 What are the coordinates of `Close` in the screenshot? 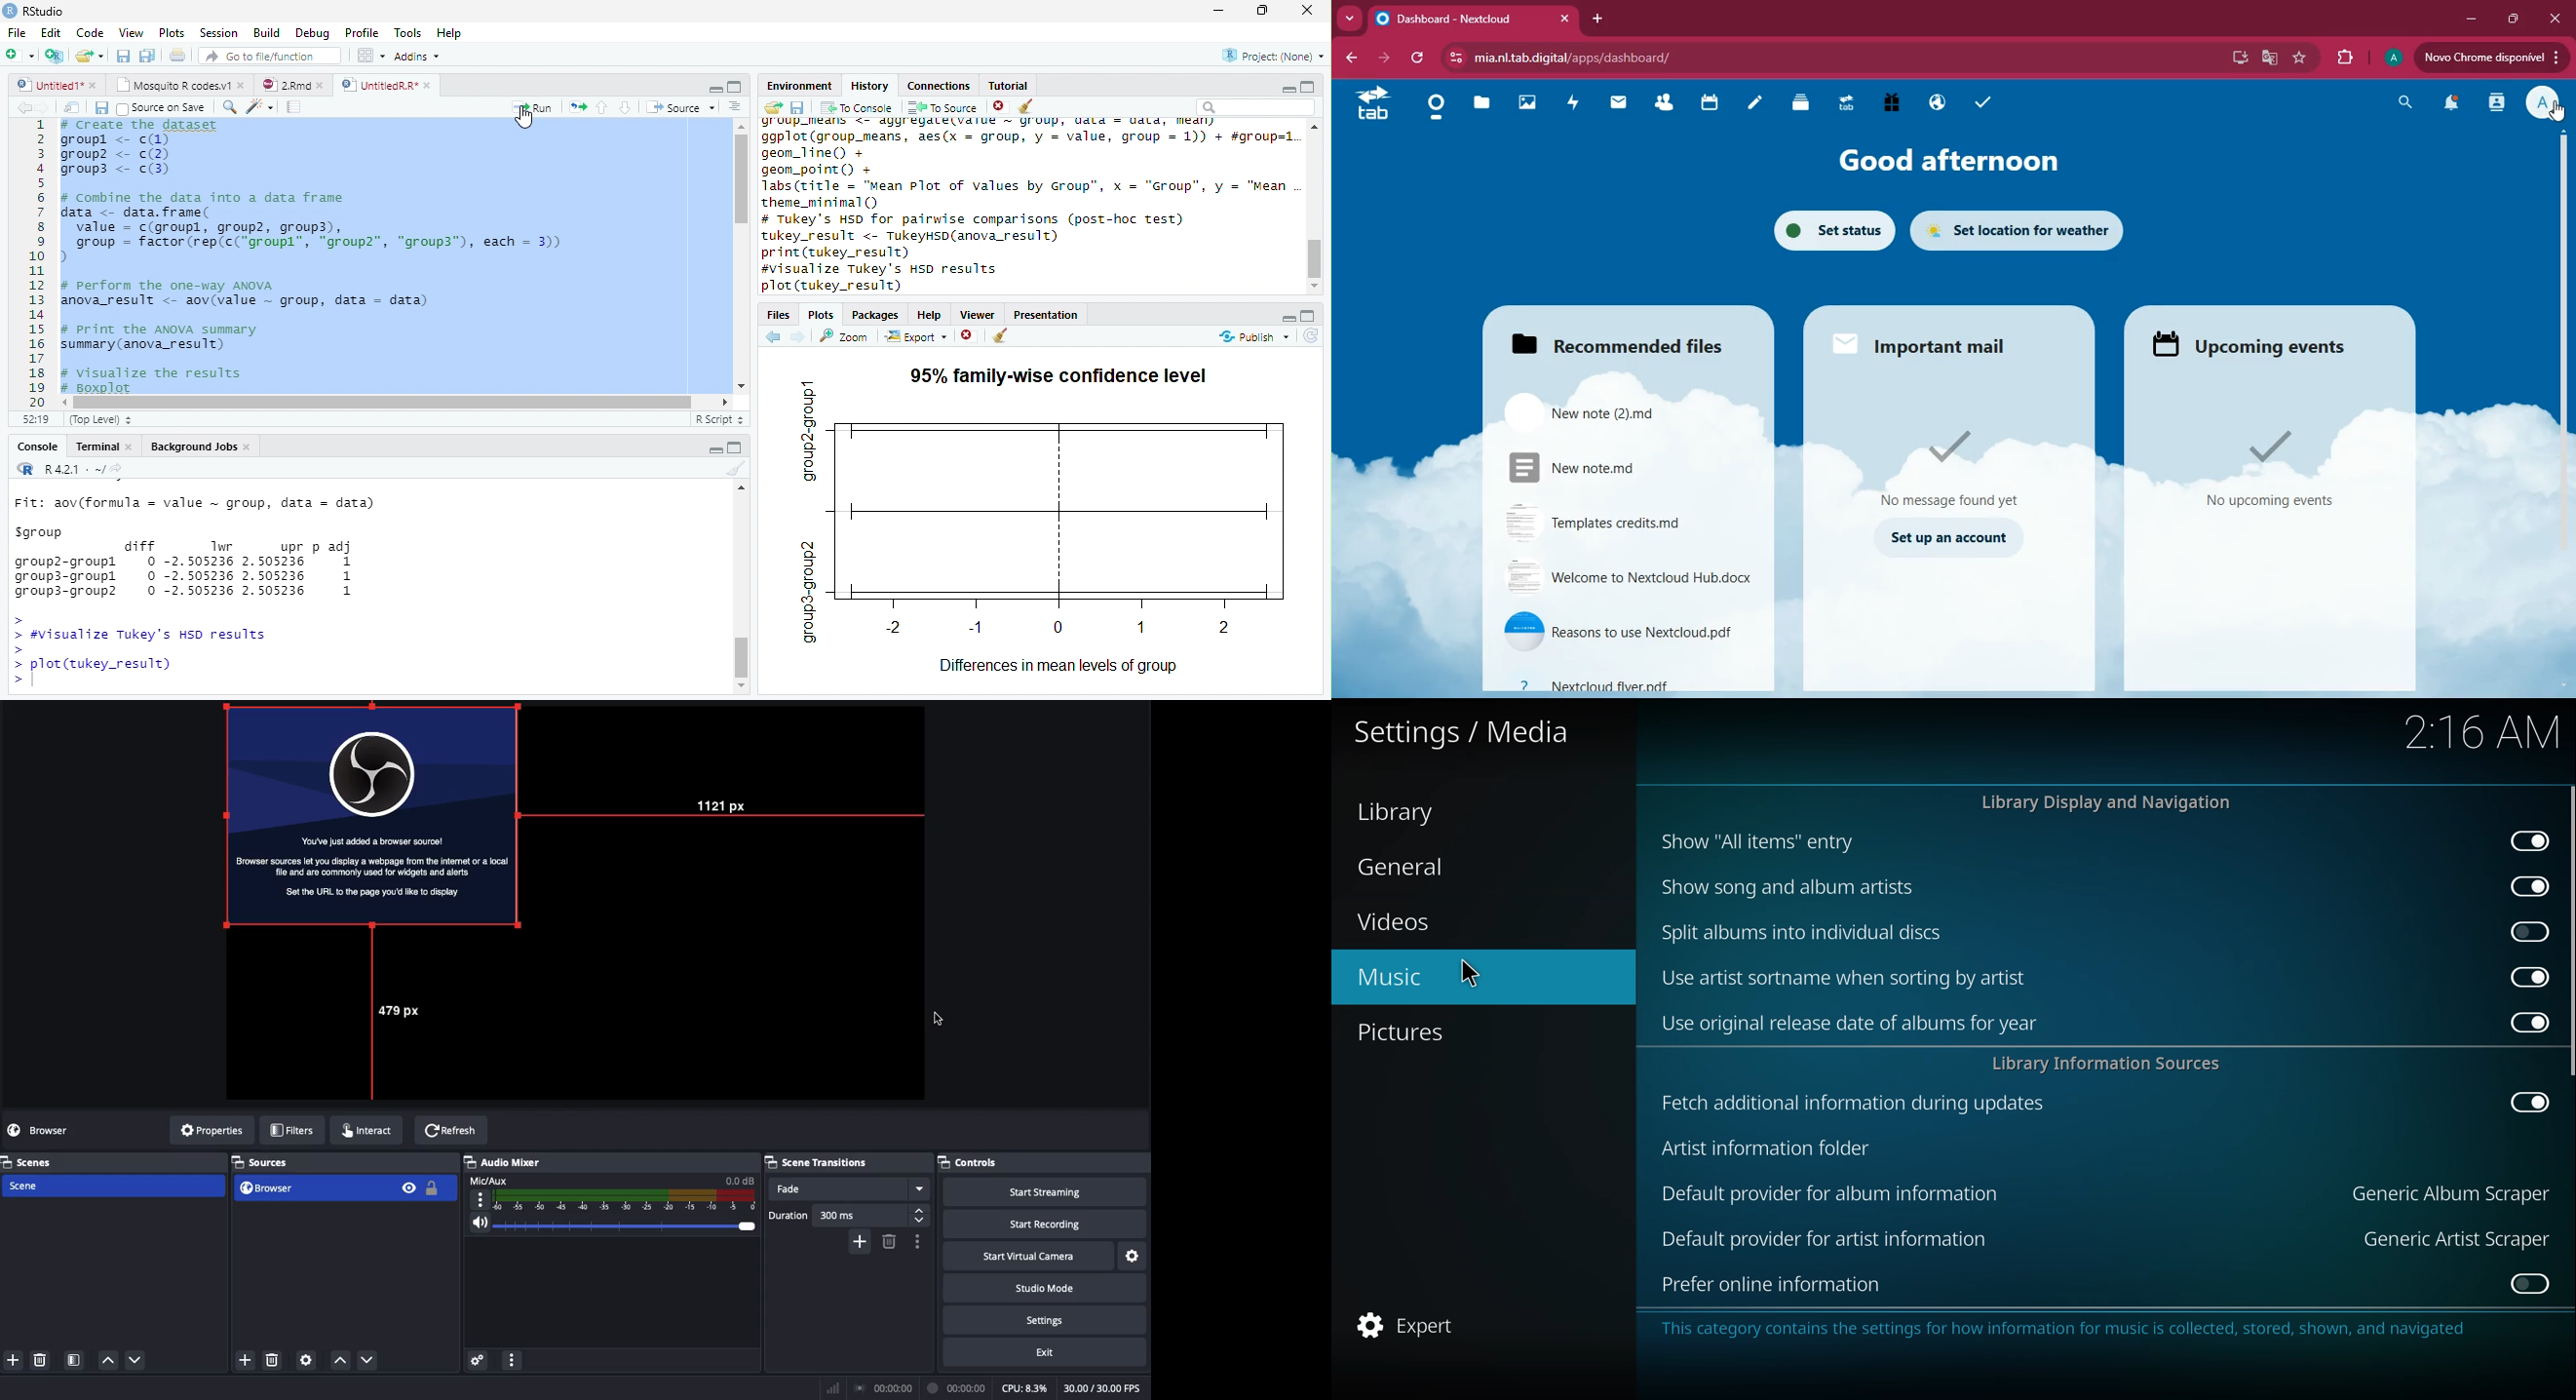 It's located at (1305, 12).